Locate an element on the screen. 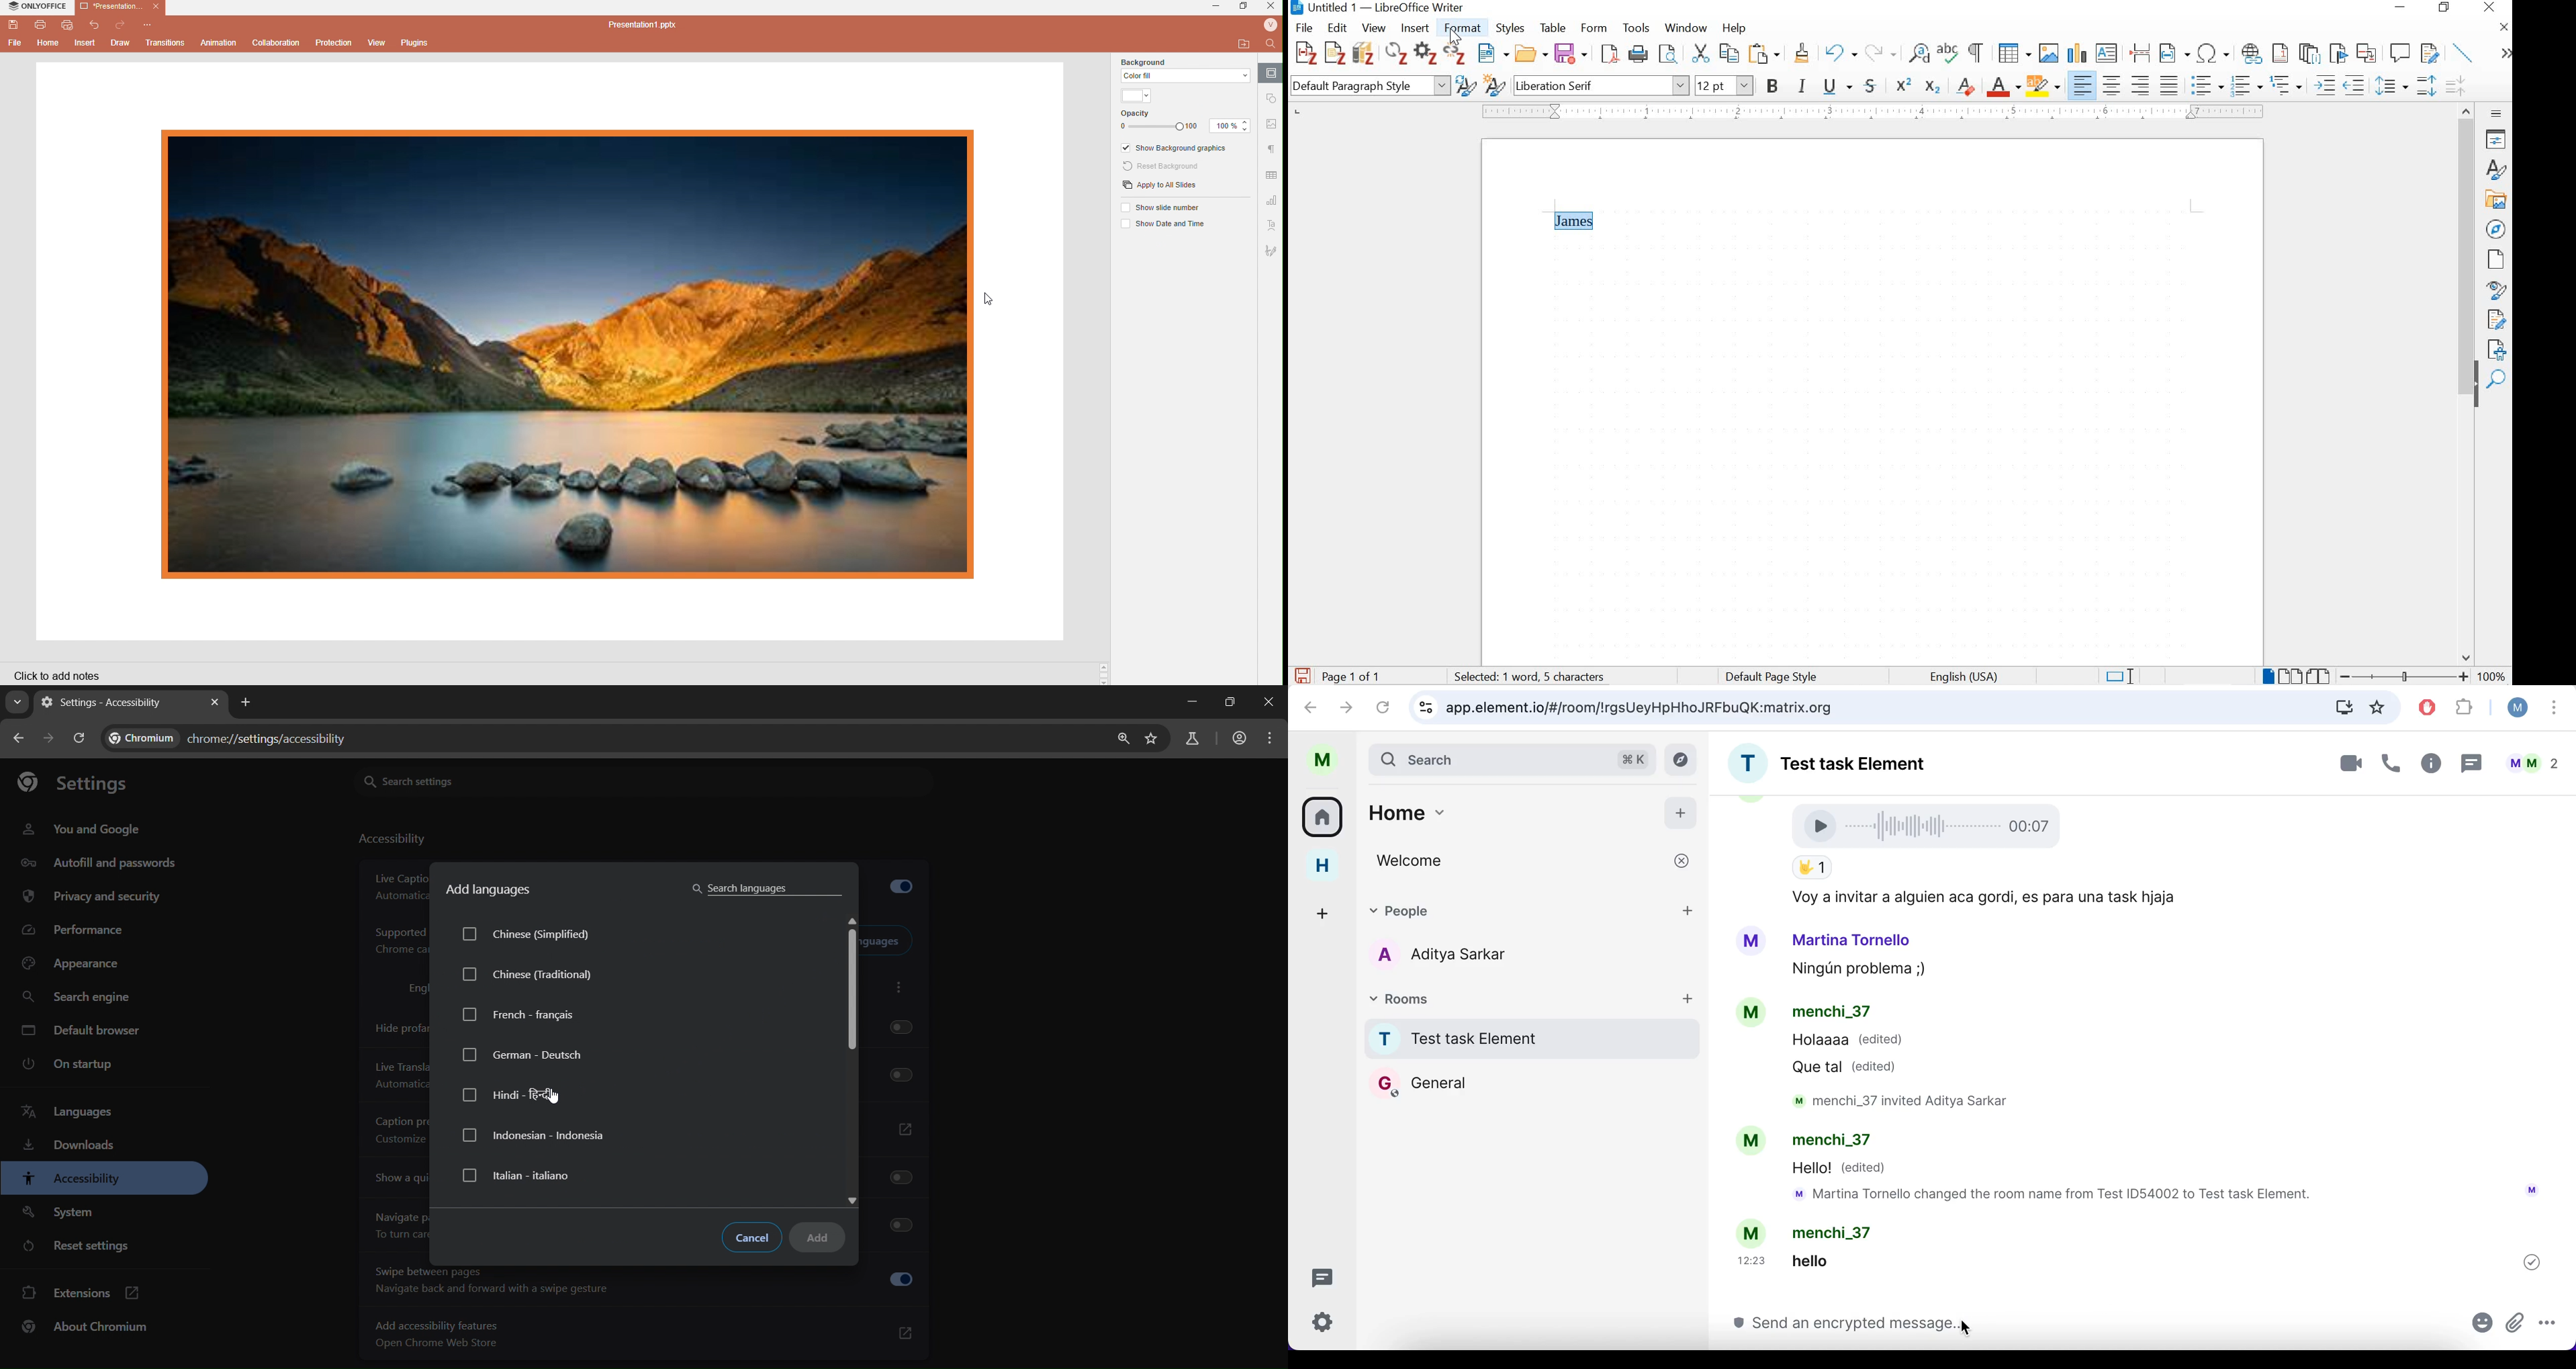 The width and height of the screenshot is (2576, 1372). home is located at coordinates (1497, 818).